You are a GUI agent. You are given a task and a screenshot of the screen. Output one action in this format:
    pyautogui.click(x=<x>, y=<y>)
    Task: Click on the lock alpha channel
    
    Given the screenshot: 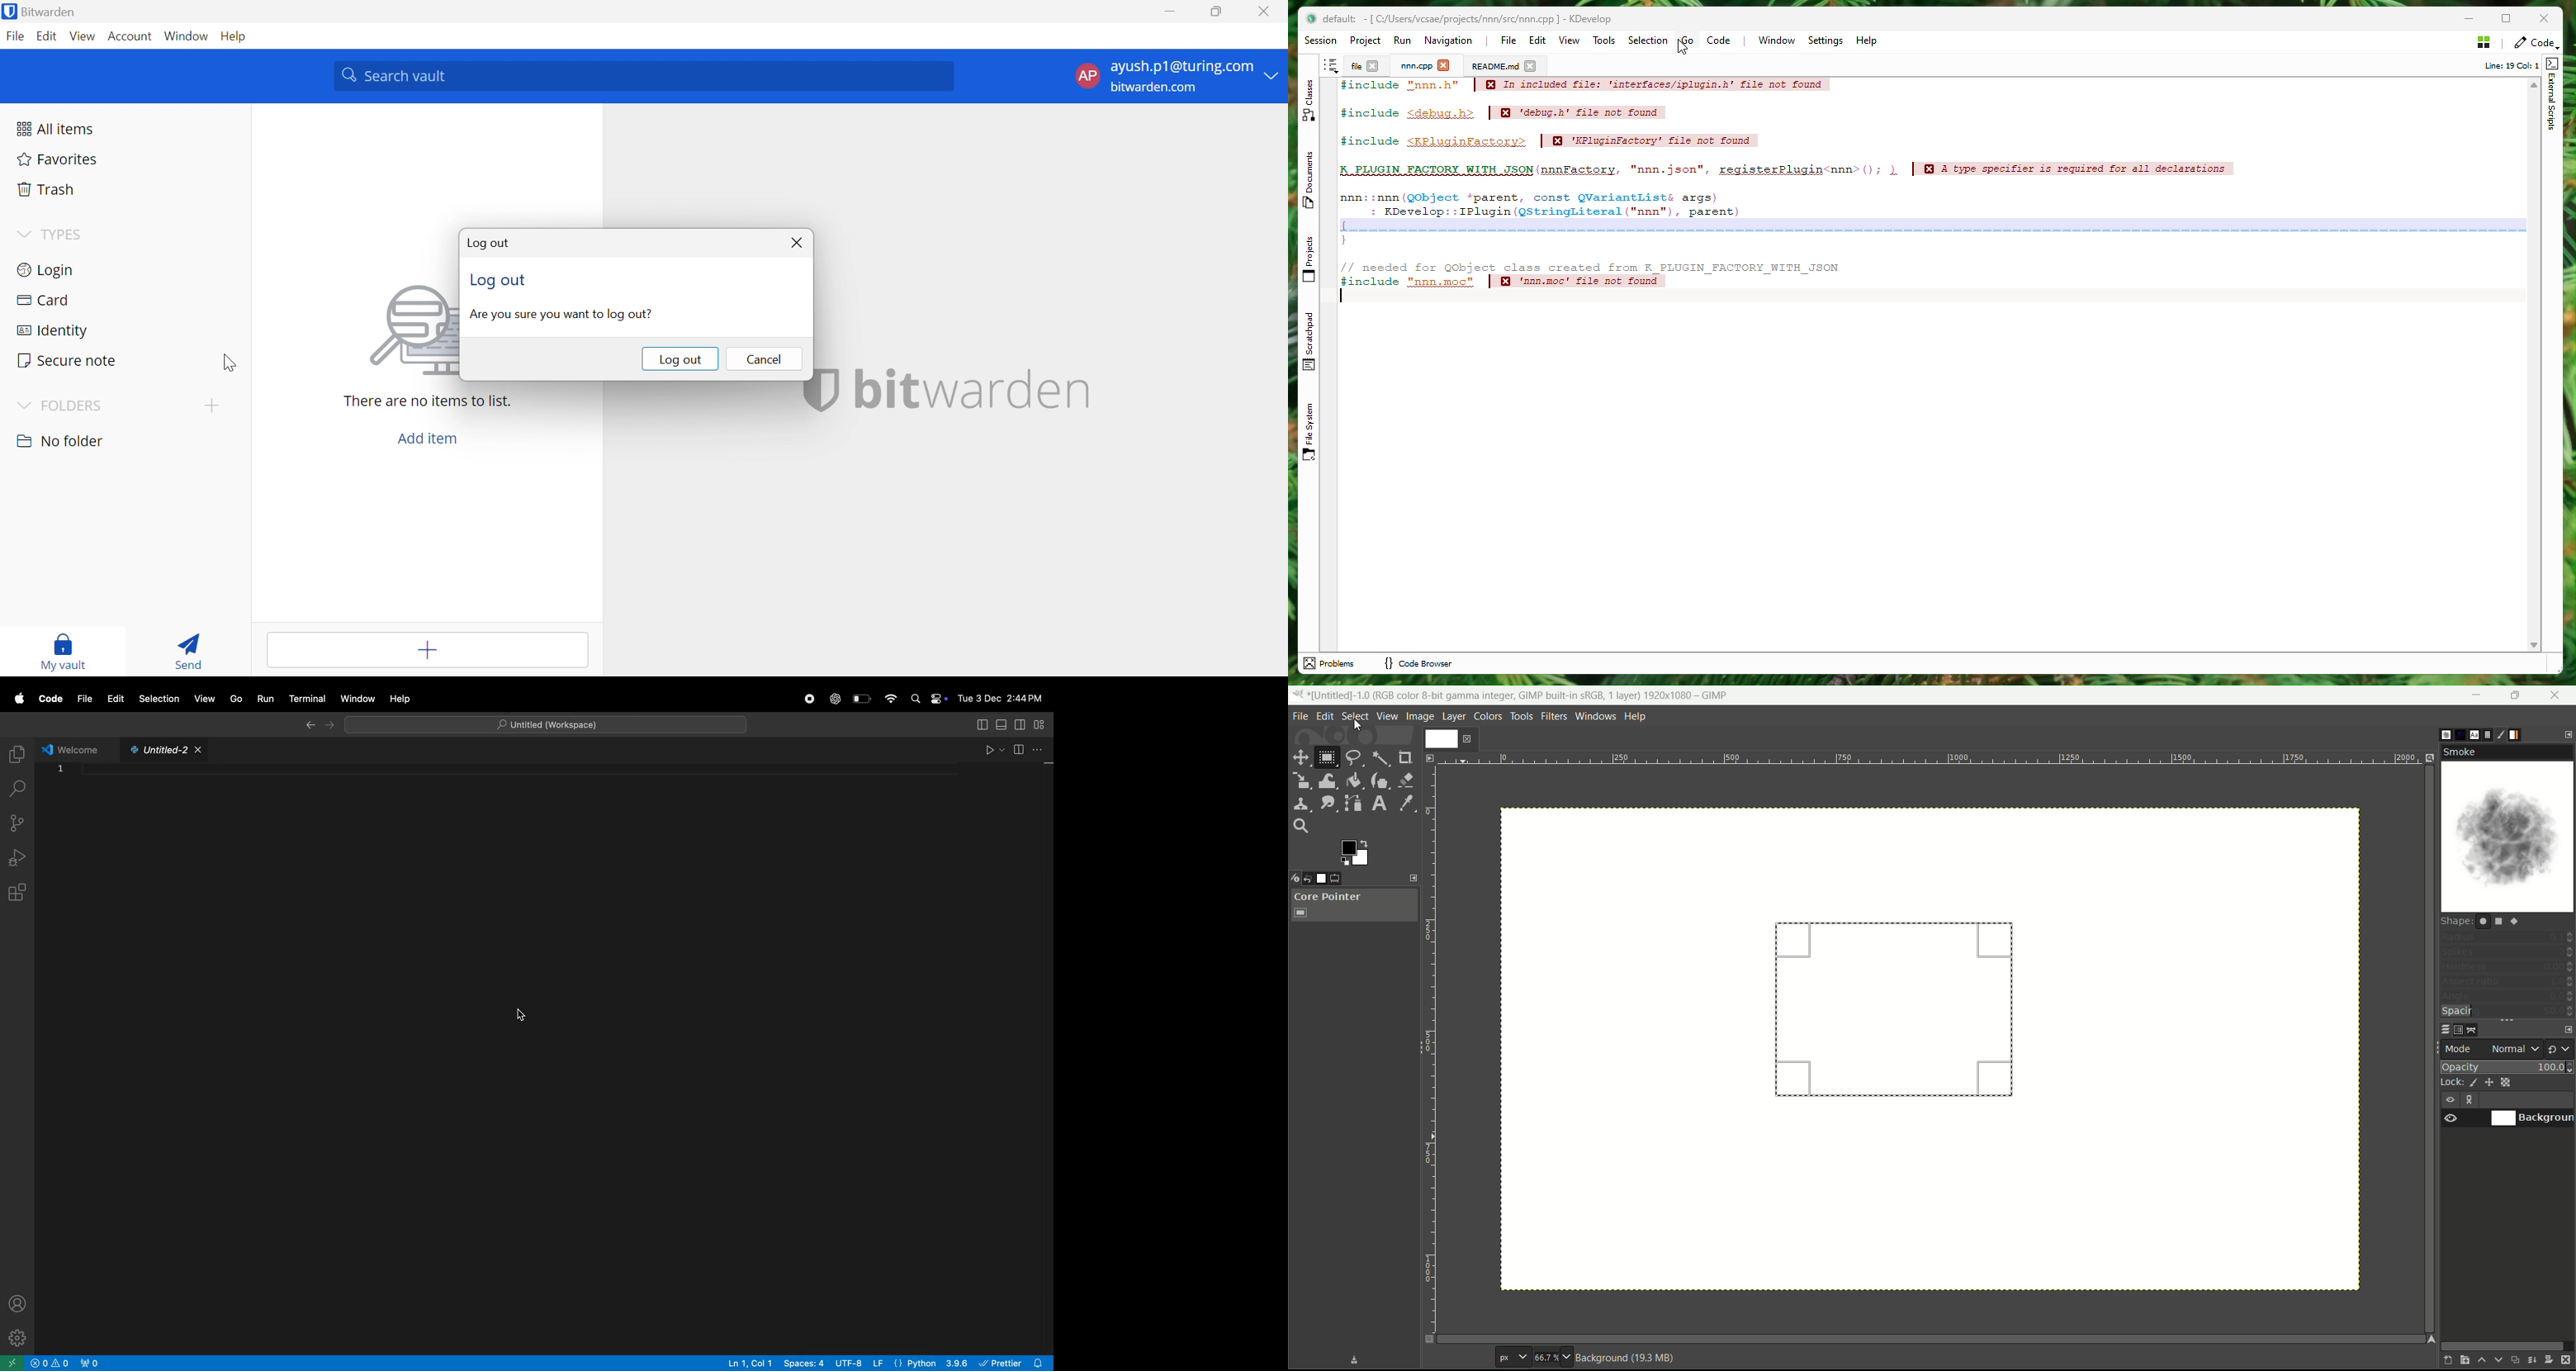 What is the action you would take?
    pyautogui.click(x=2506, y=1083)
    